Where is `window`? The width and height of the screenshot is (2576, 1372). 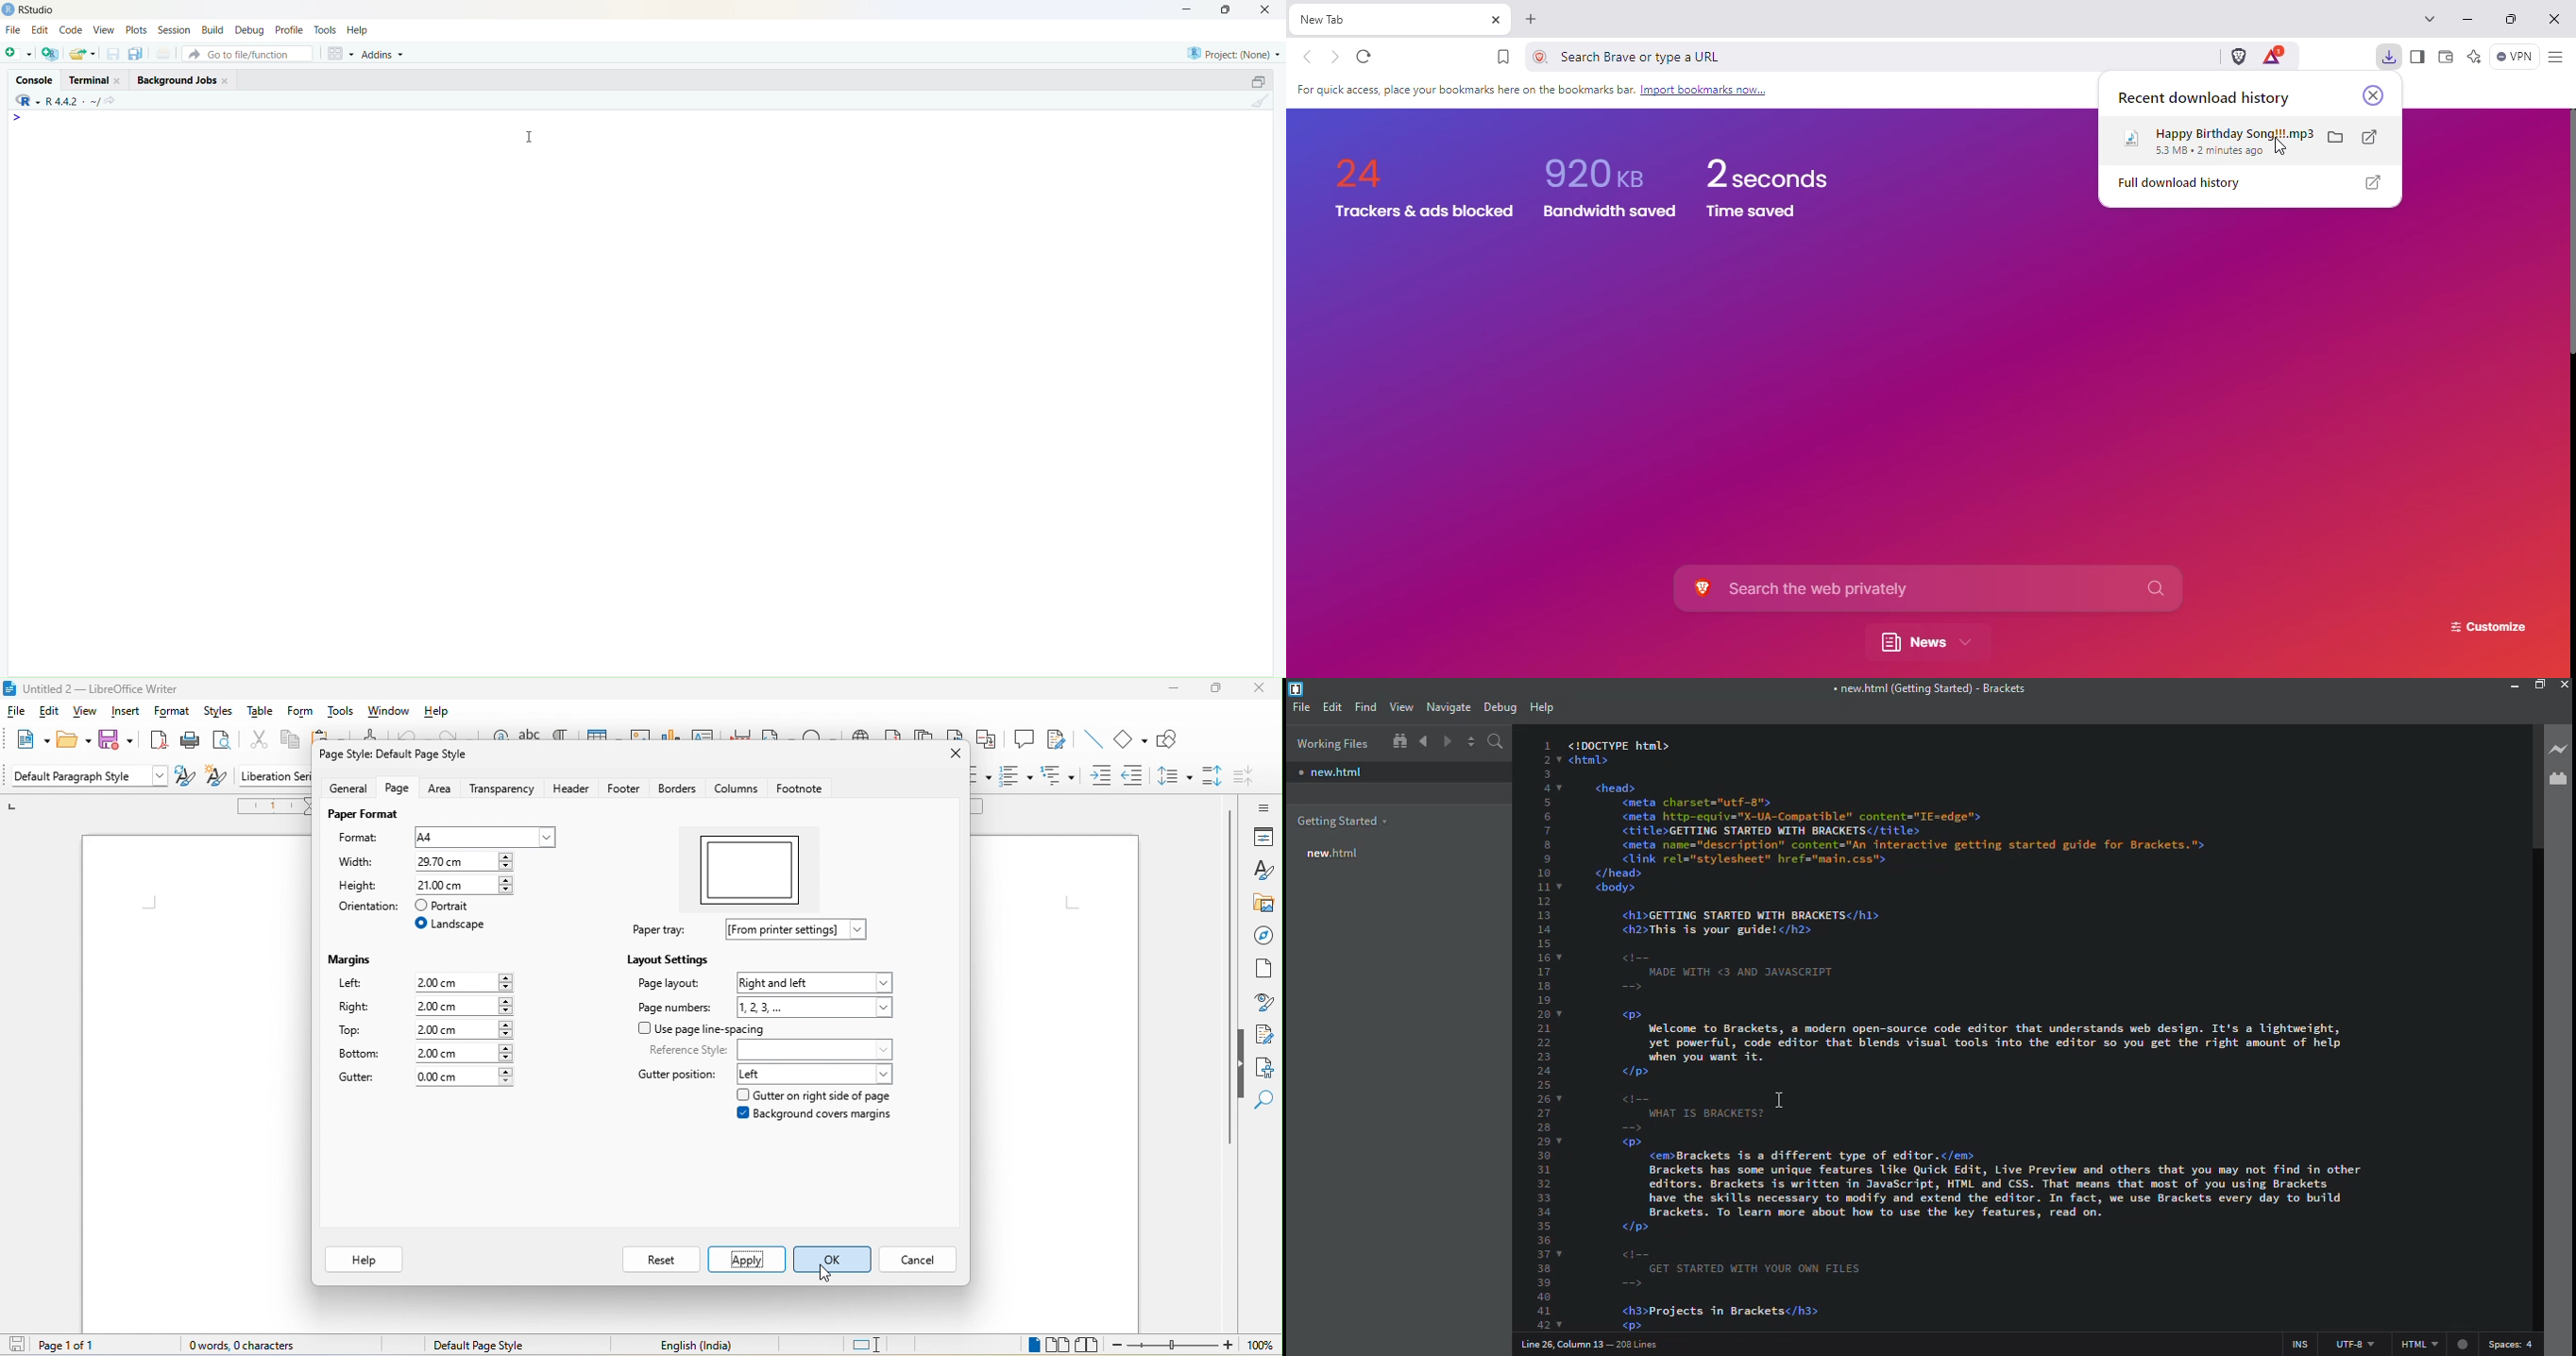 window is located at coordinates (390, 713).